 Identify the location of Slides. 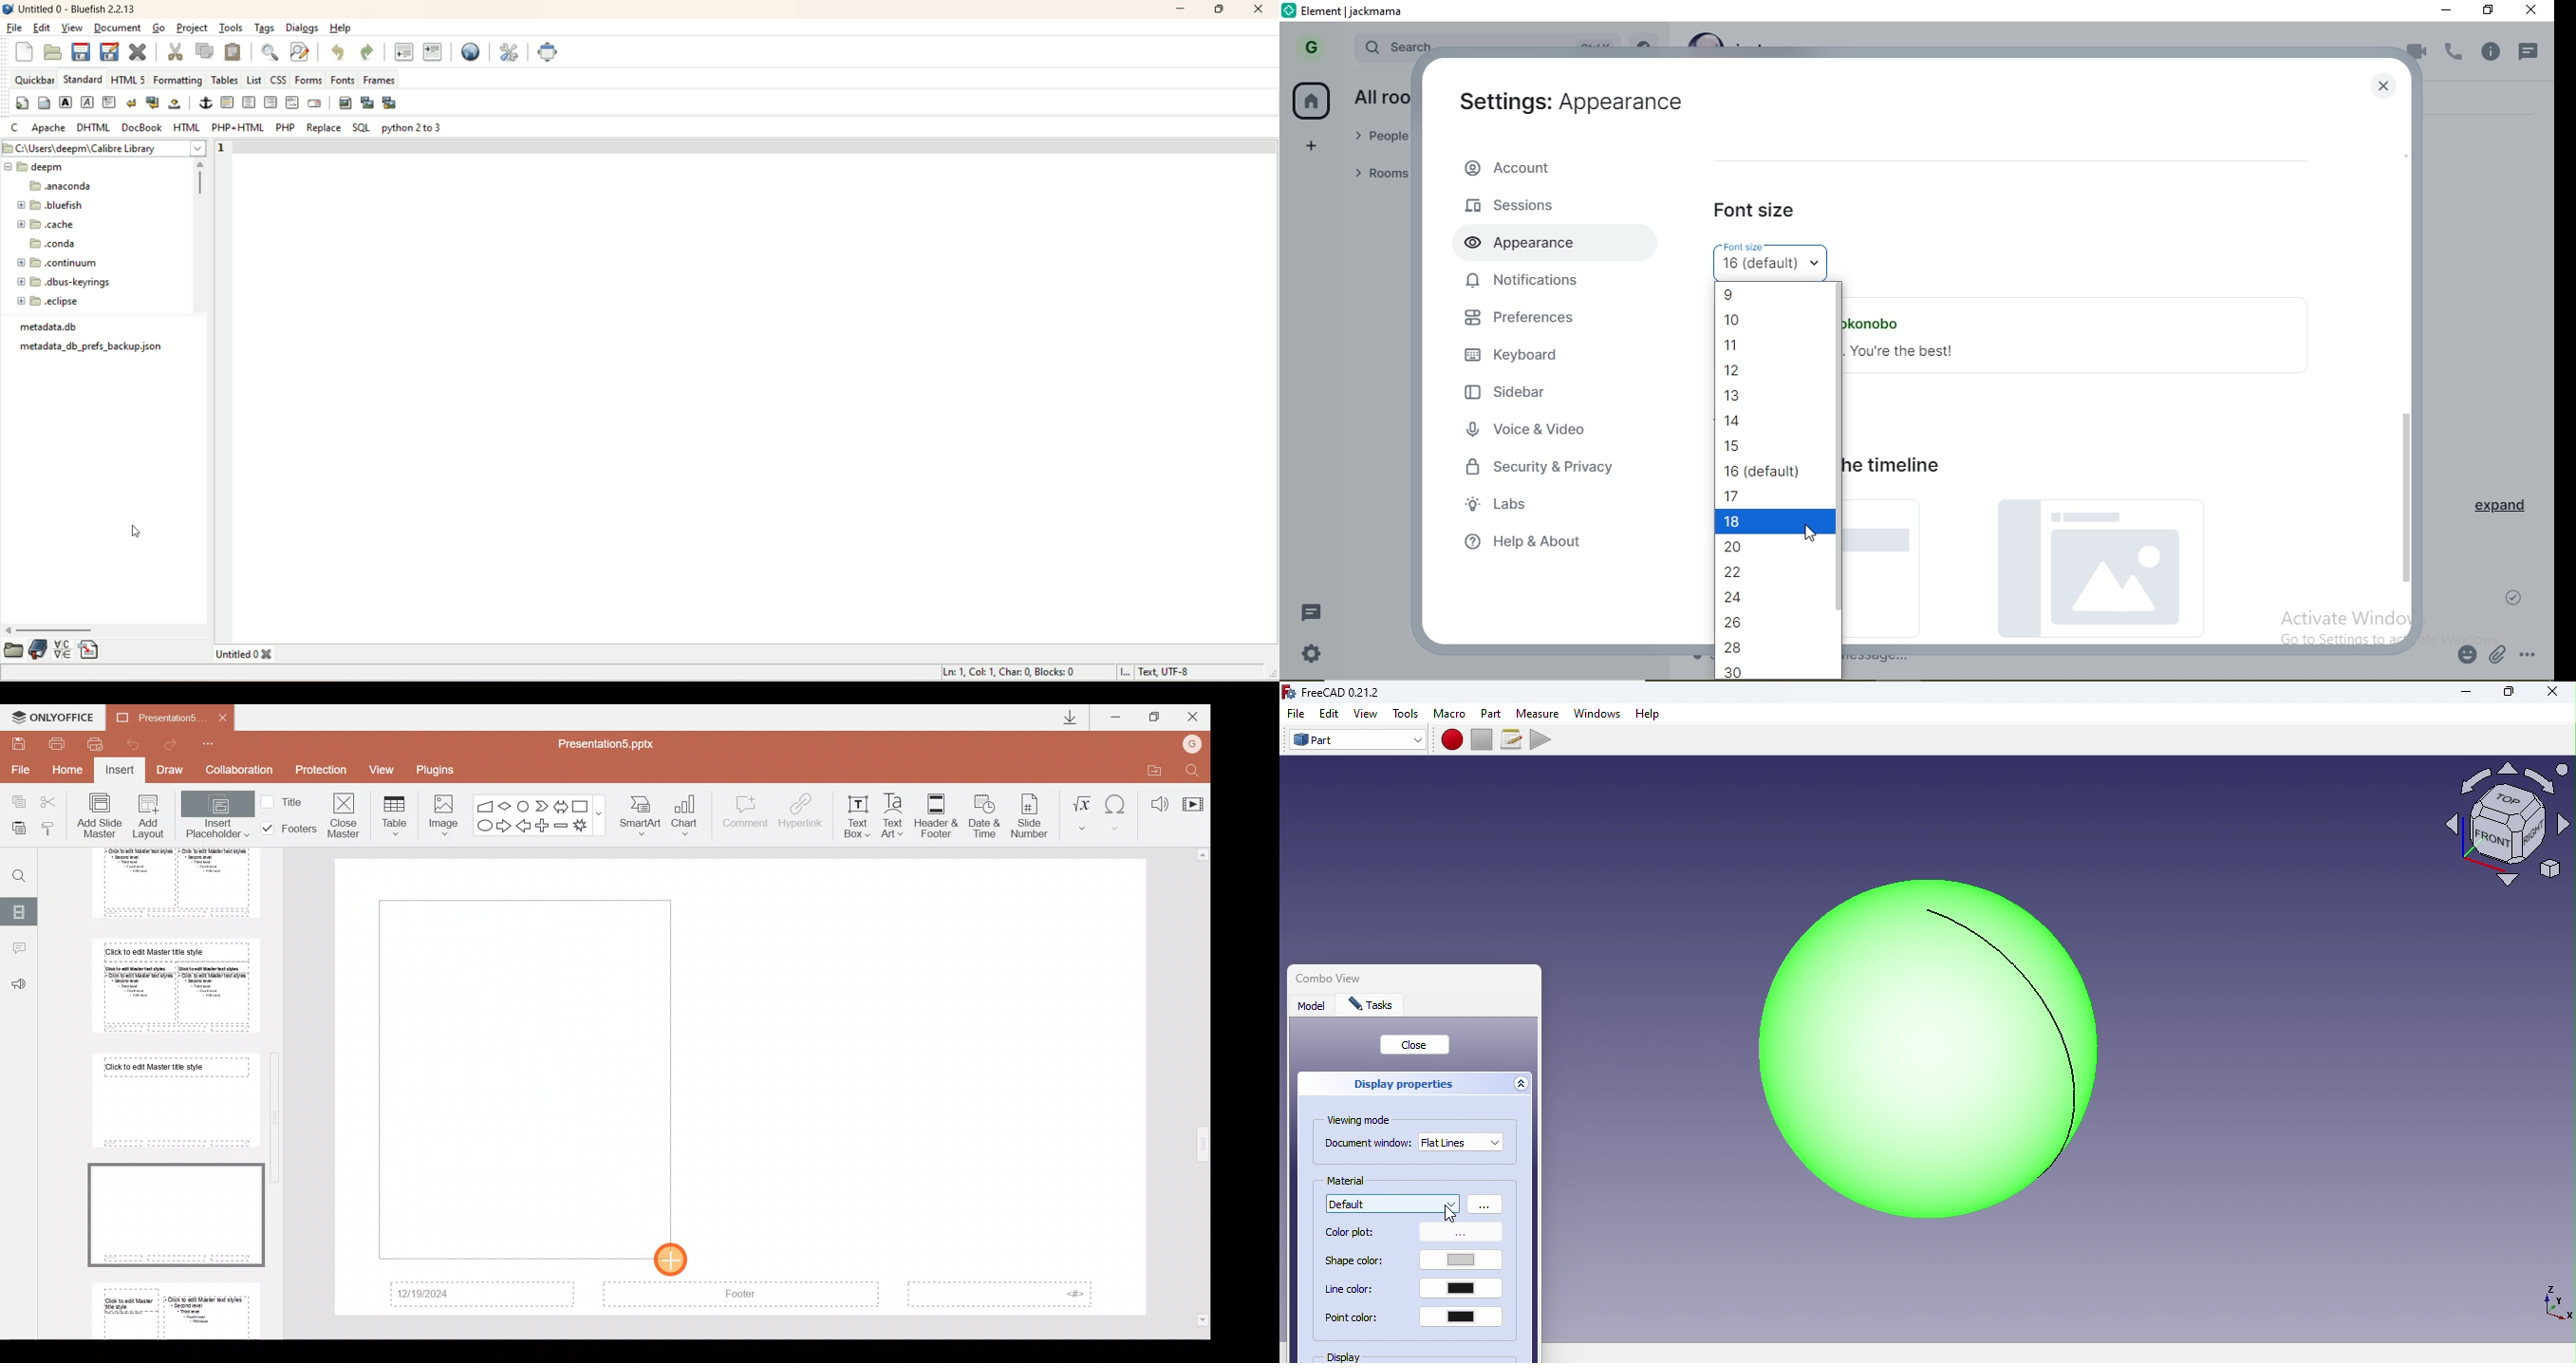
(20, 910).